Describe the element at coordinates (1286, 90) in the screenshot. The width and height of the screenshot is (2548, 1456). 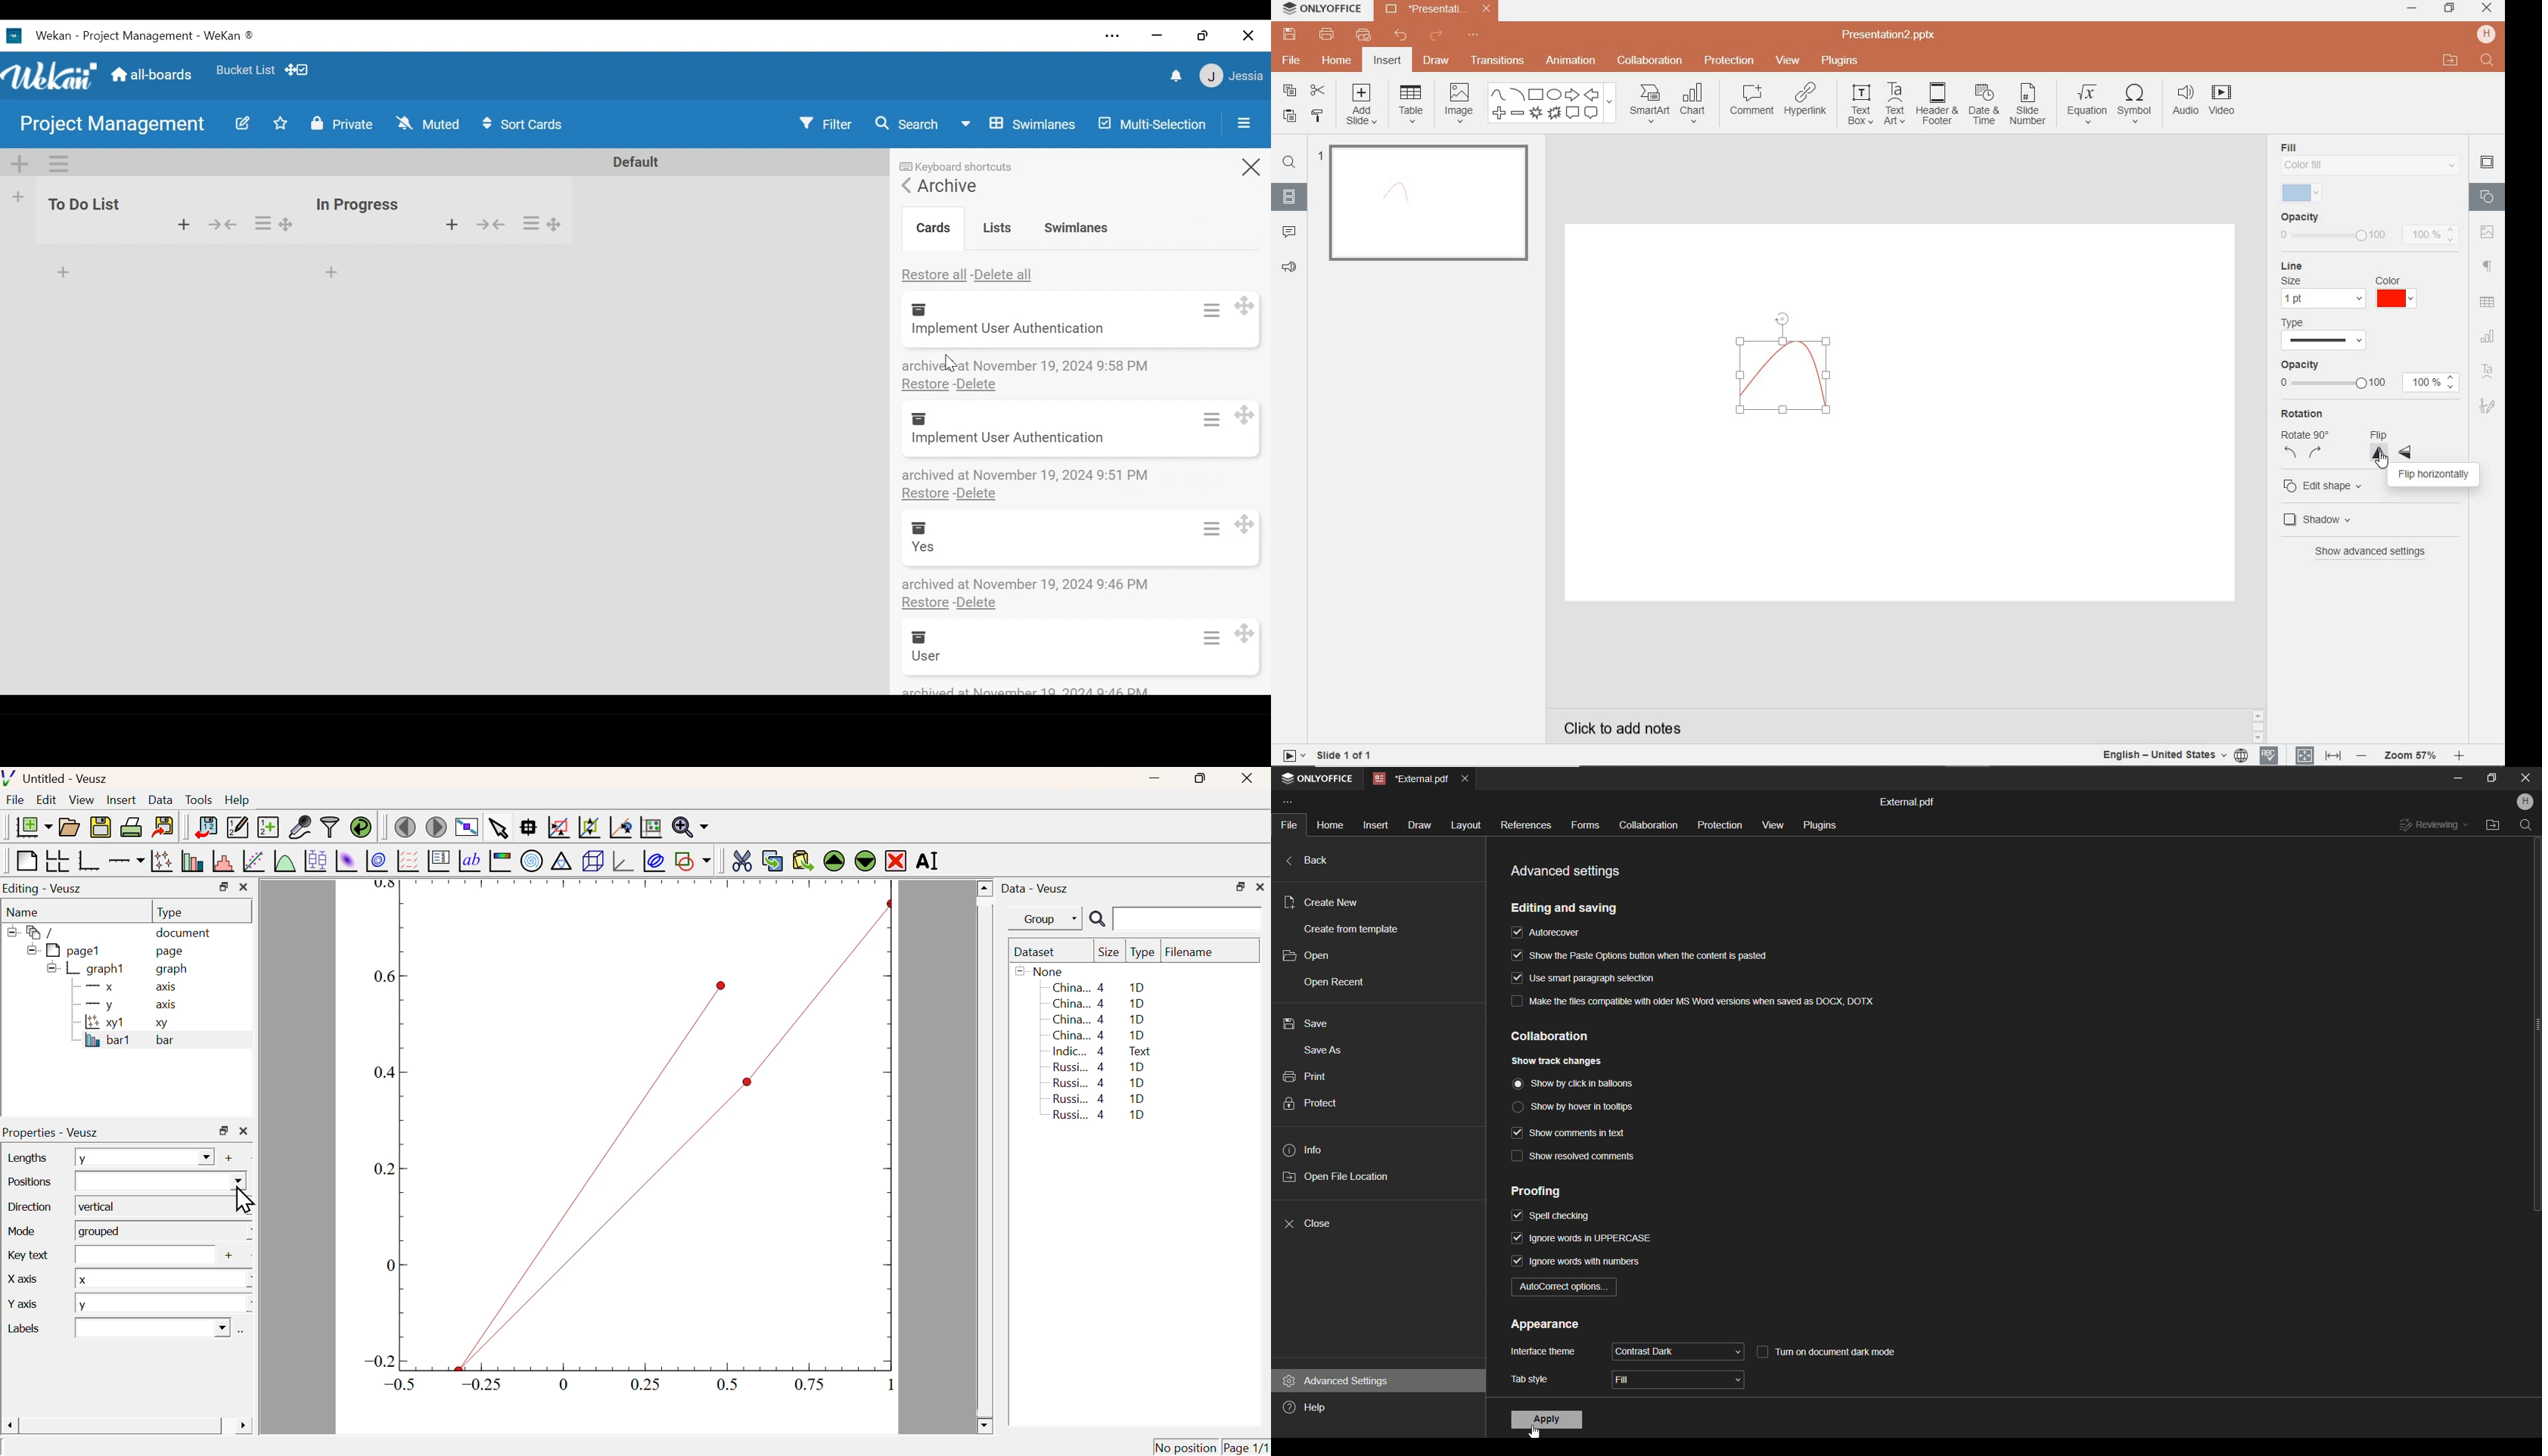
I see `COPY` at that location.